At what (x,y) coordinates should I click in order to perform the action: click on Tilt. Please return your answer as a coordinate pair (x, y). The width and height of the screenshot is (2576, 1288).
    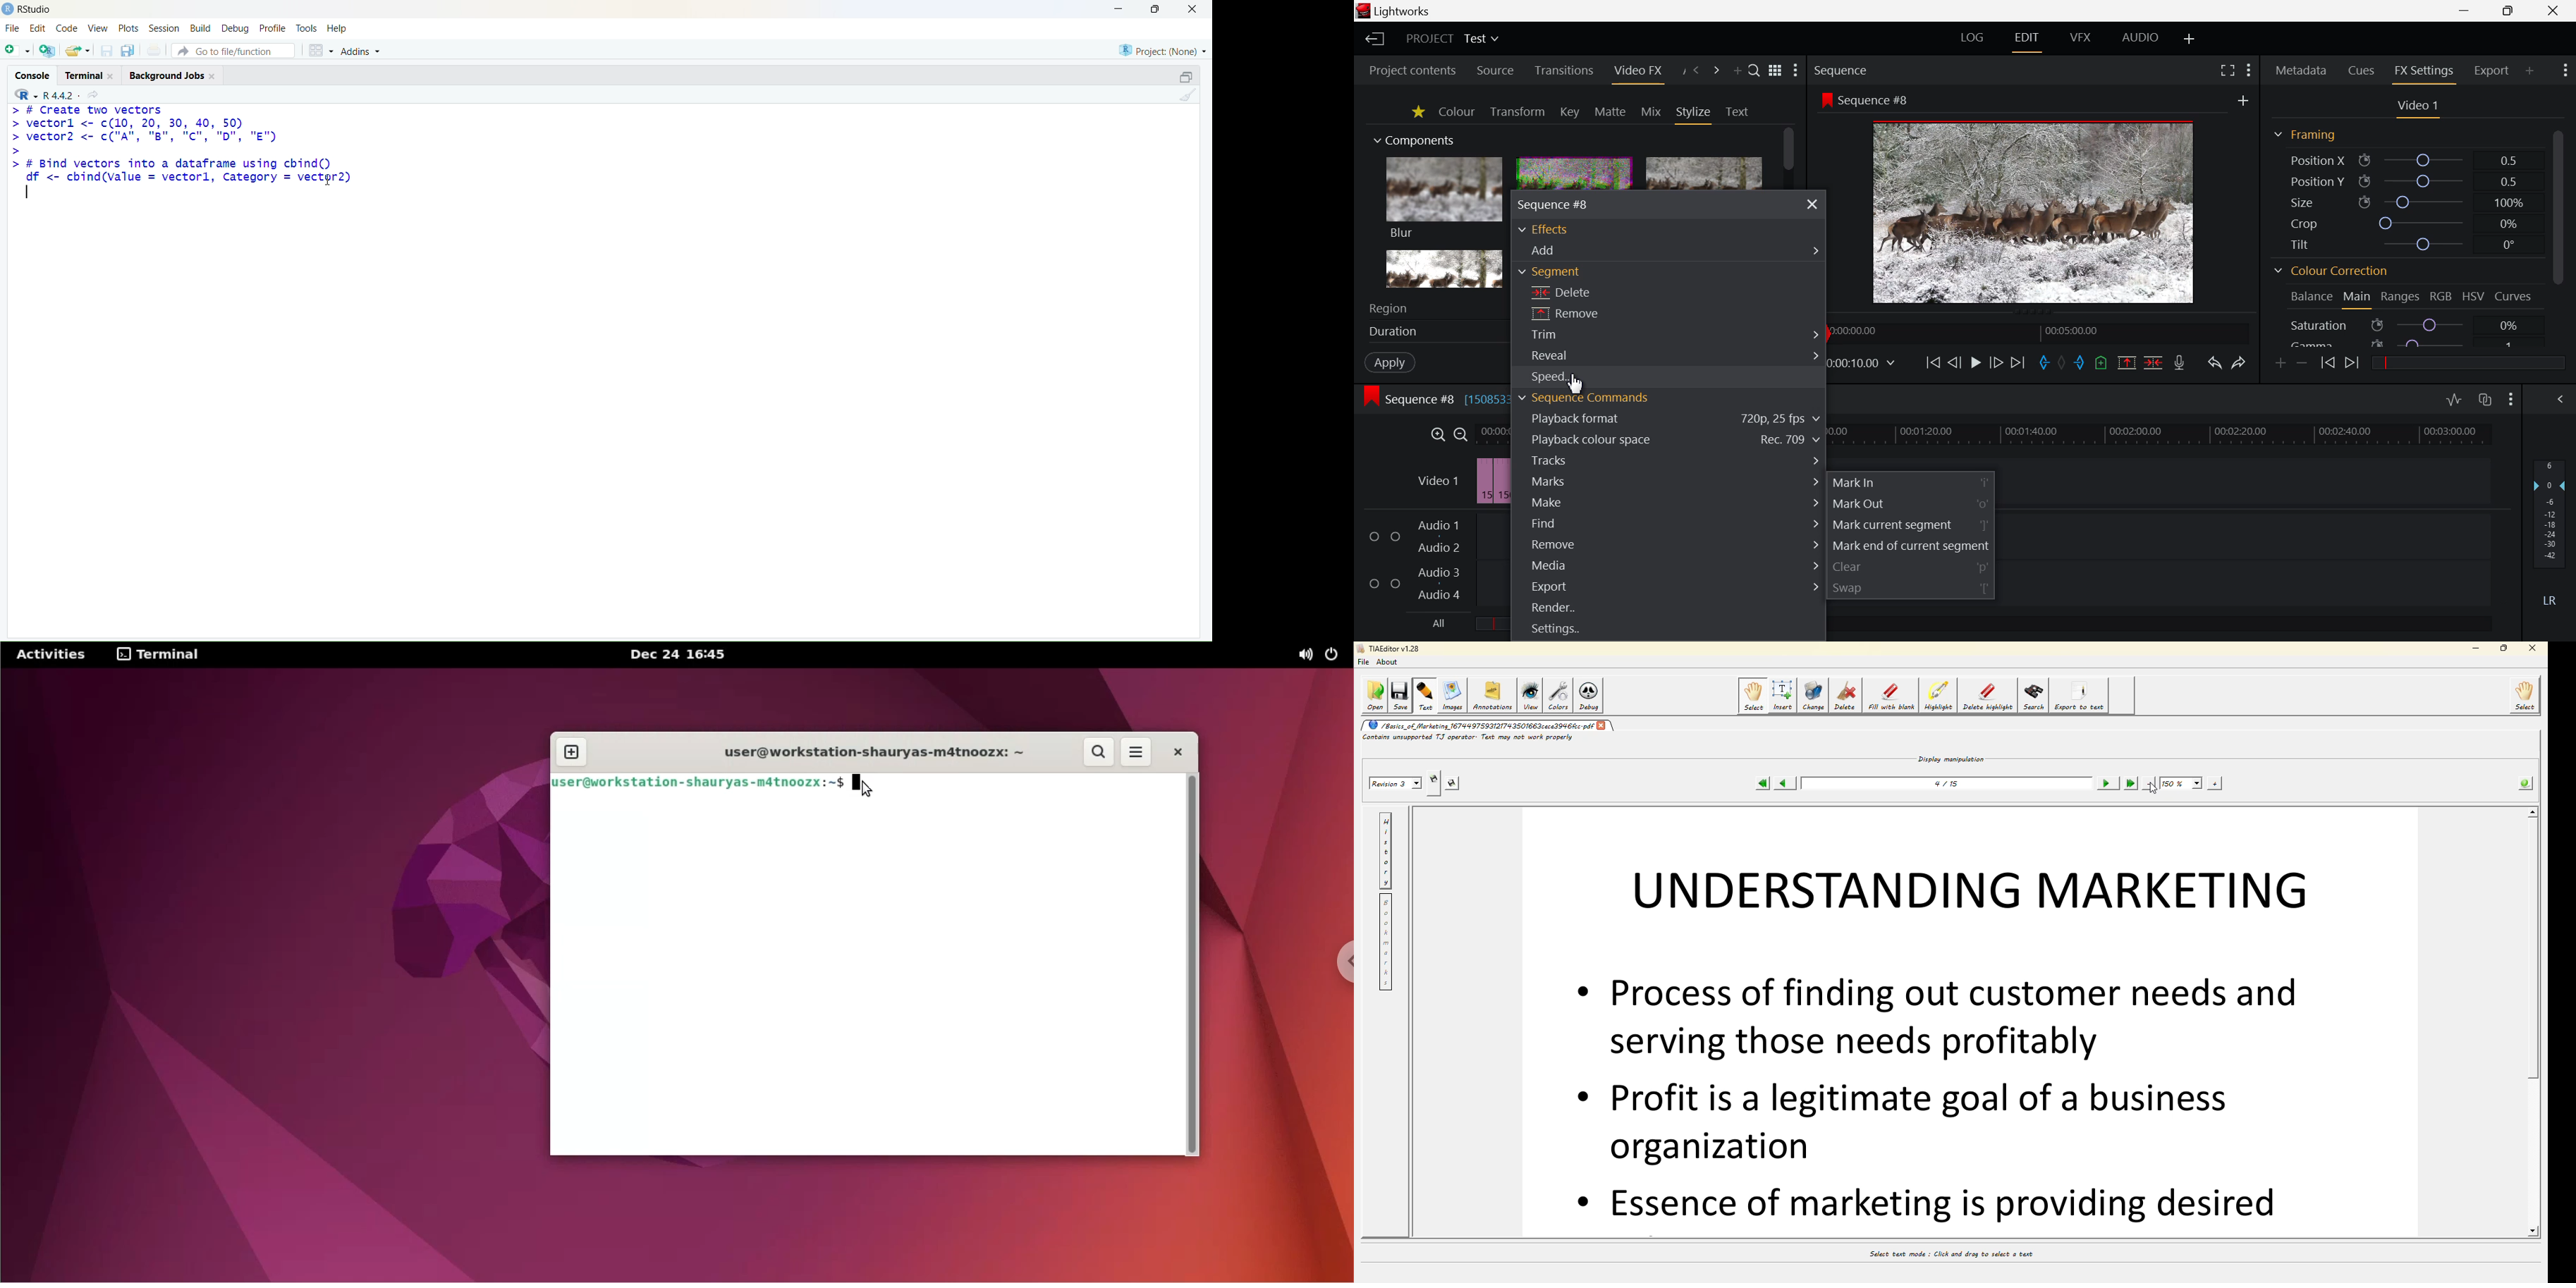
    Looking at the image, I should click on (2401, 244).